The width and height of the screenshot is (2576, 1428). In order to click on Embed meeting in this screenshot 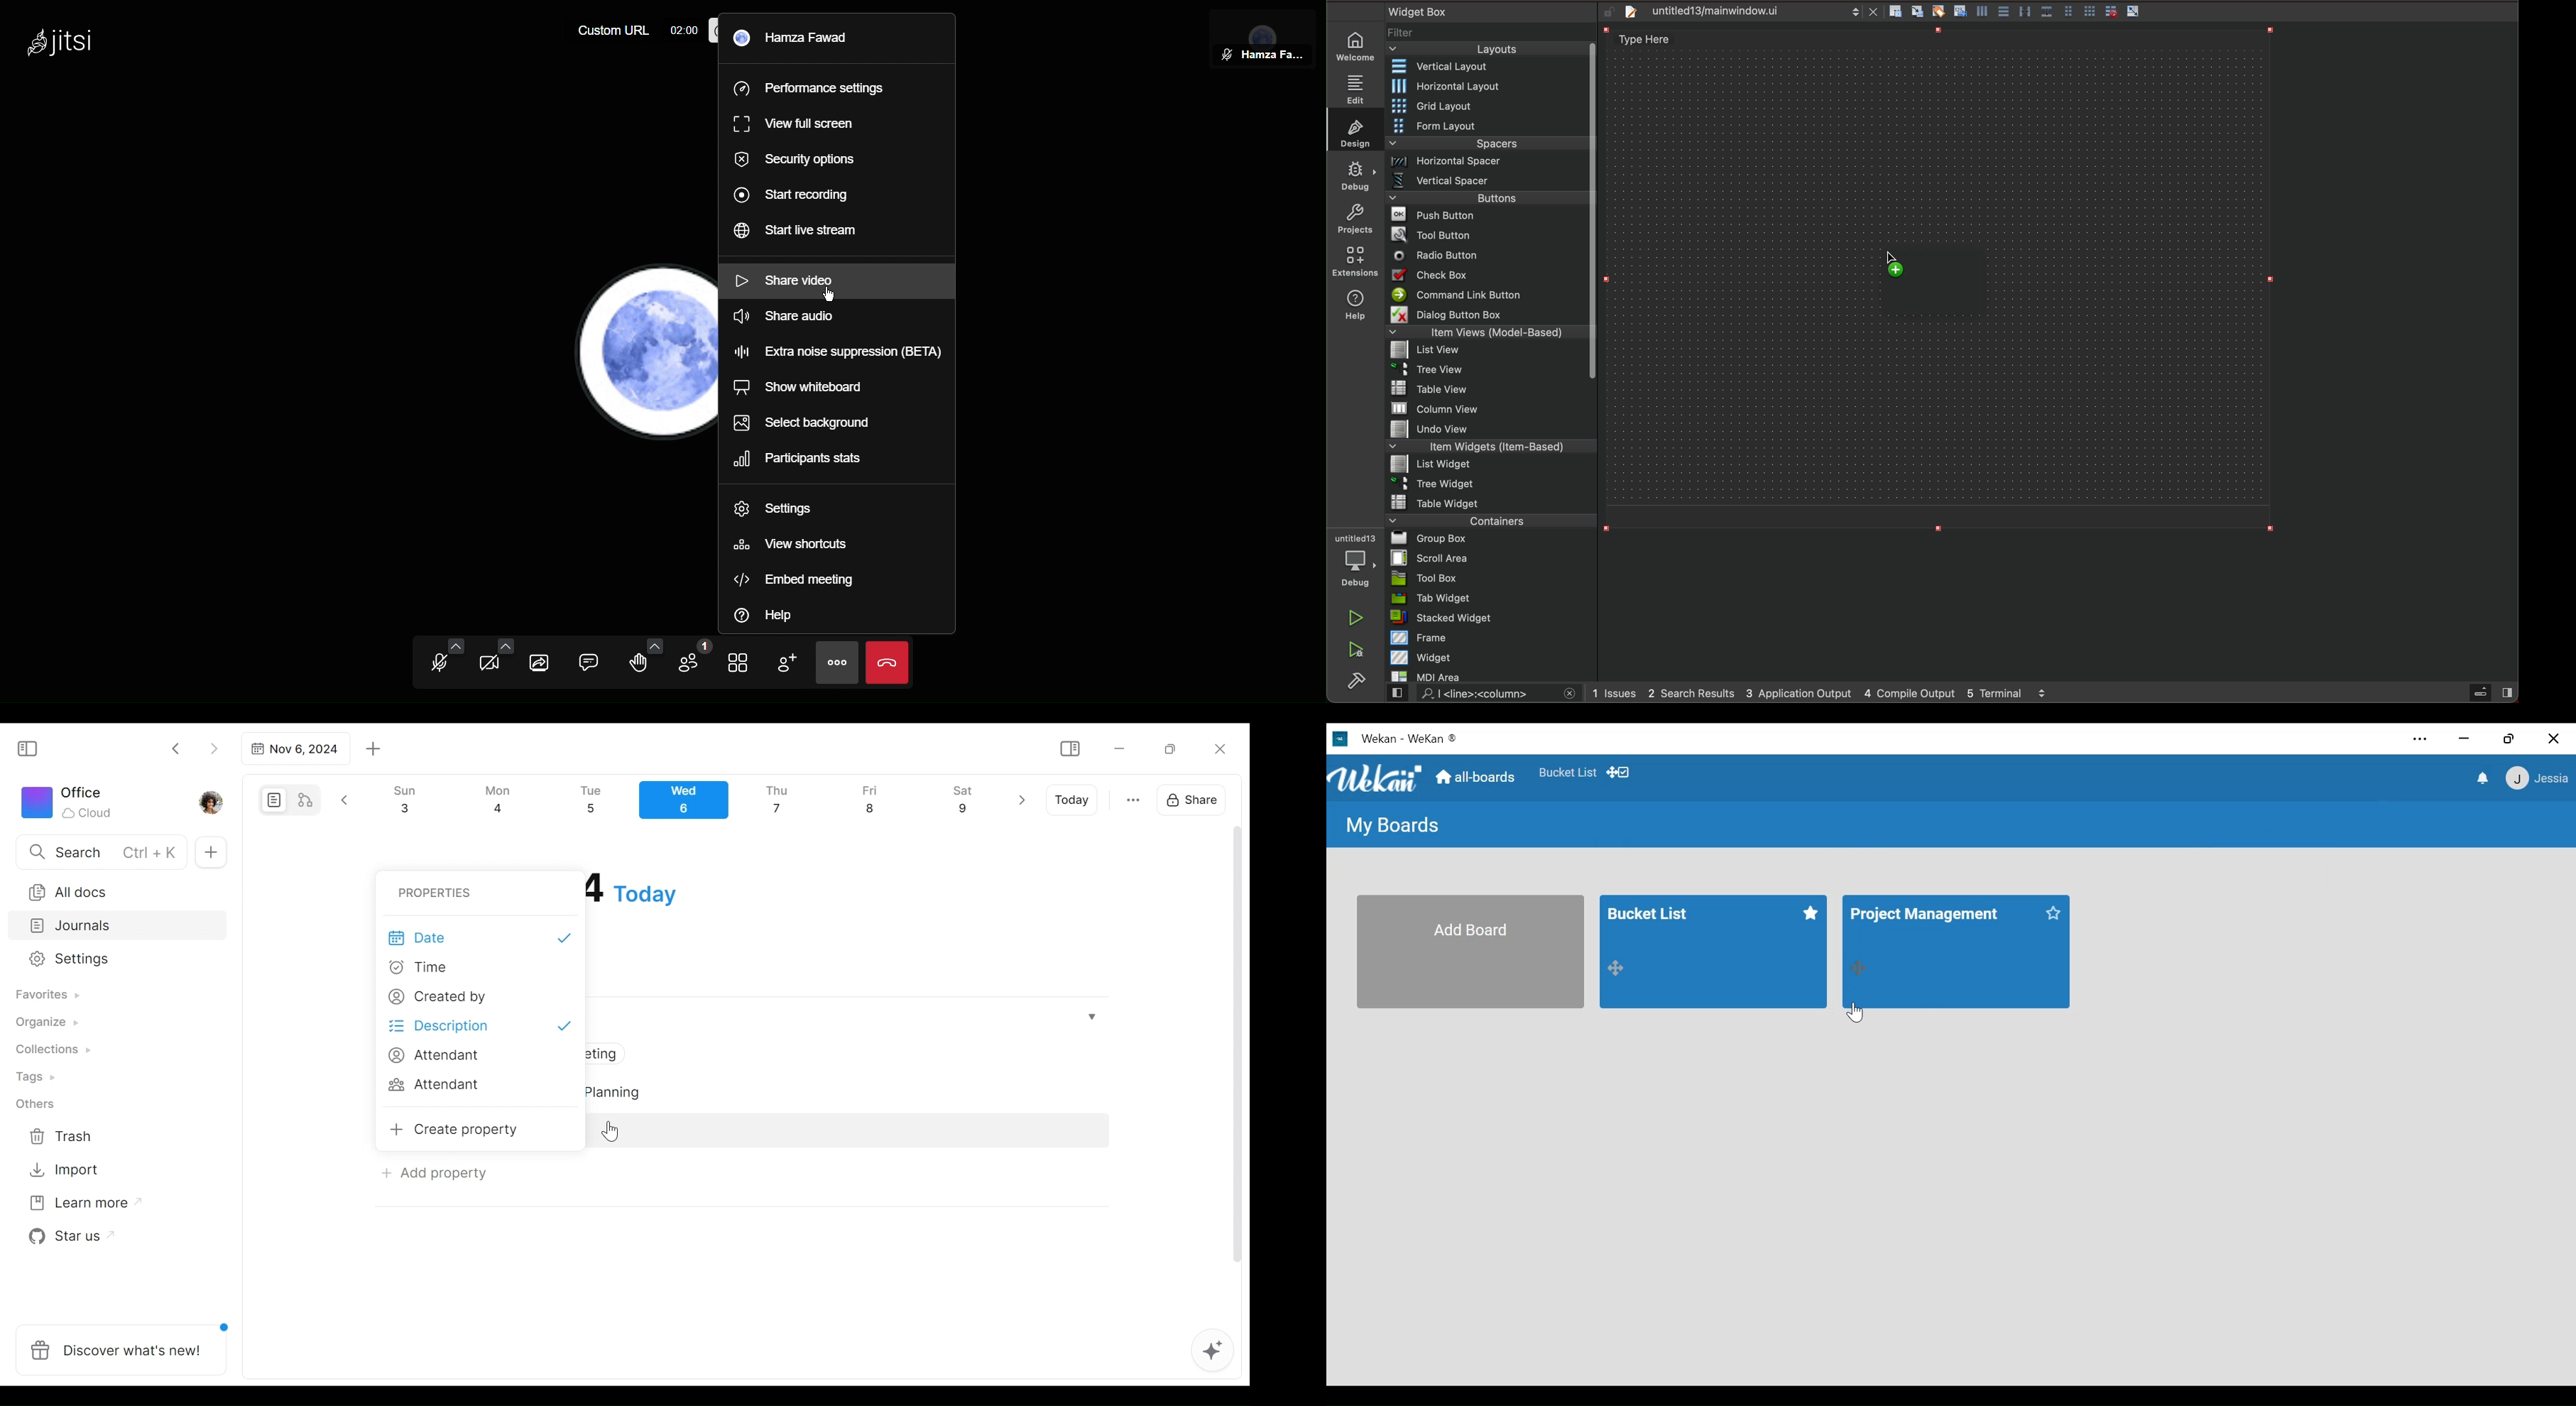, I will do `click(799, 576)`.